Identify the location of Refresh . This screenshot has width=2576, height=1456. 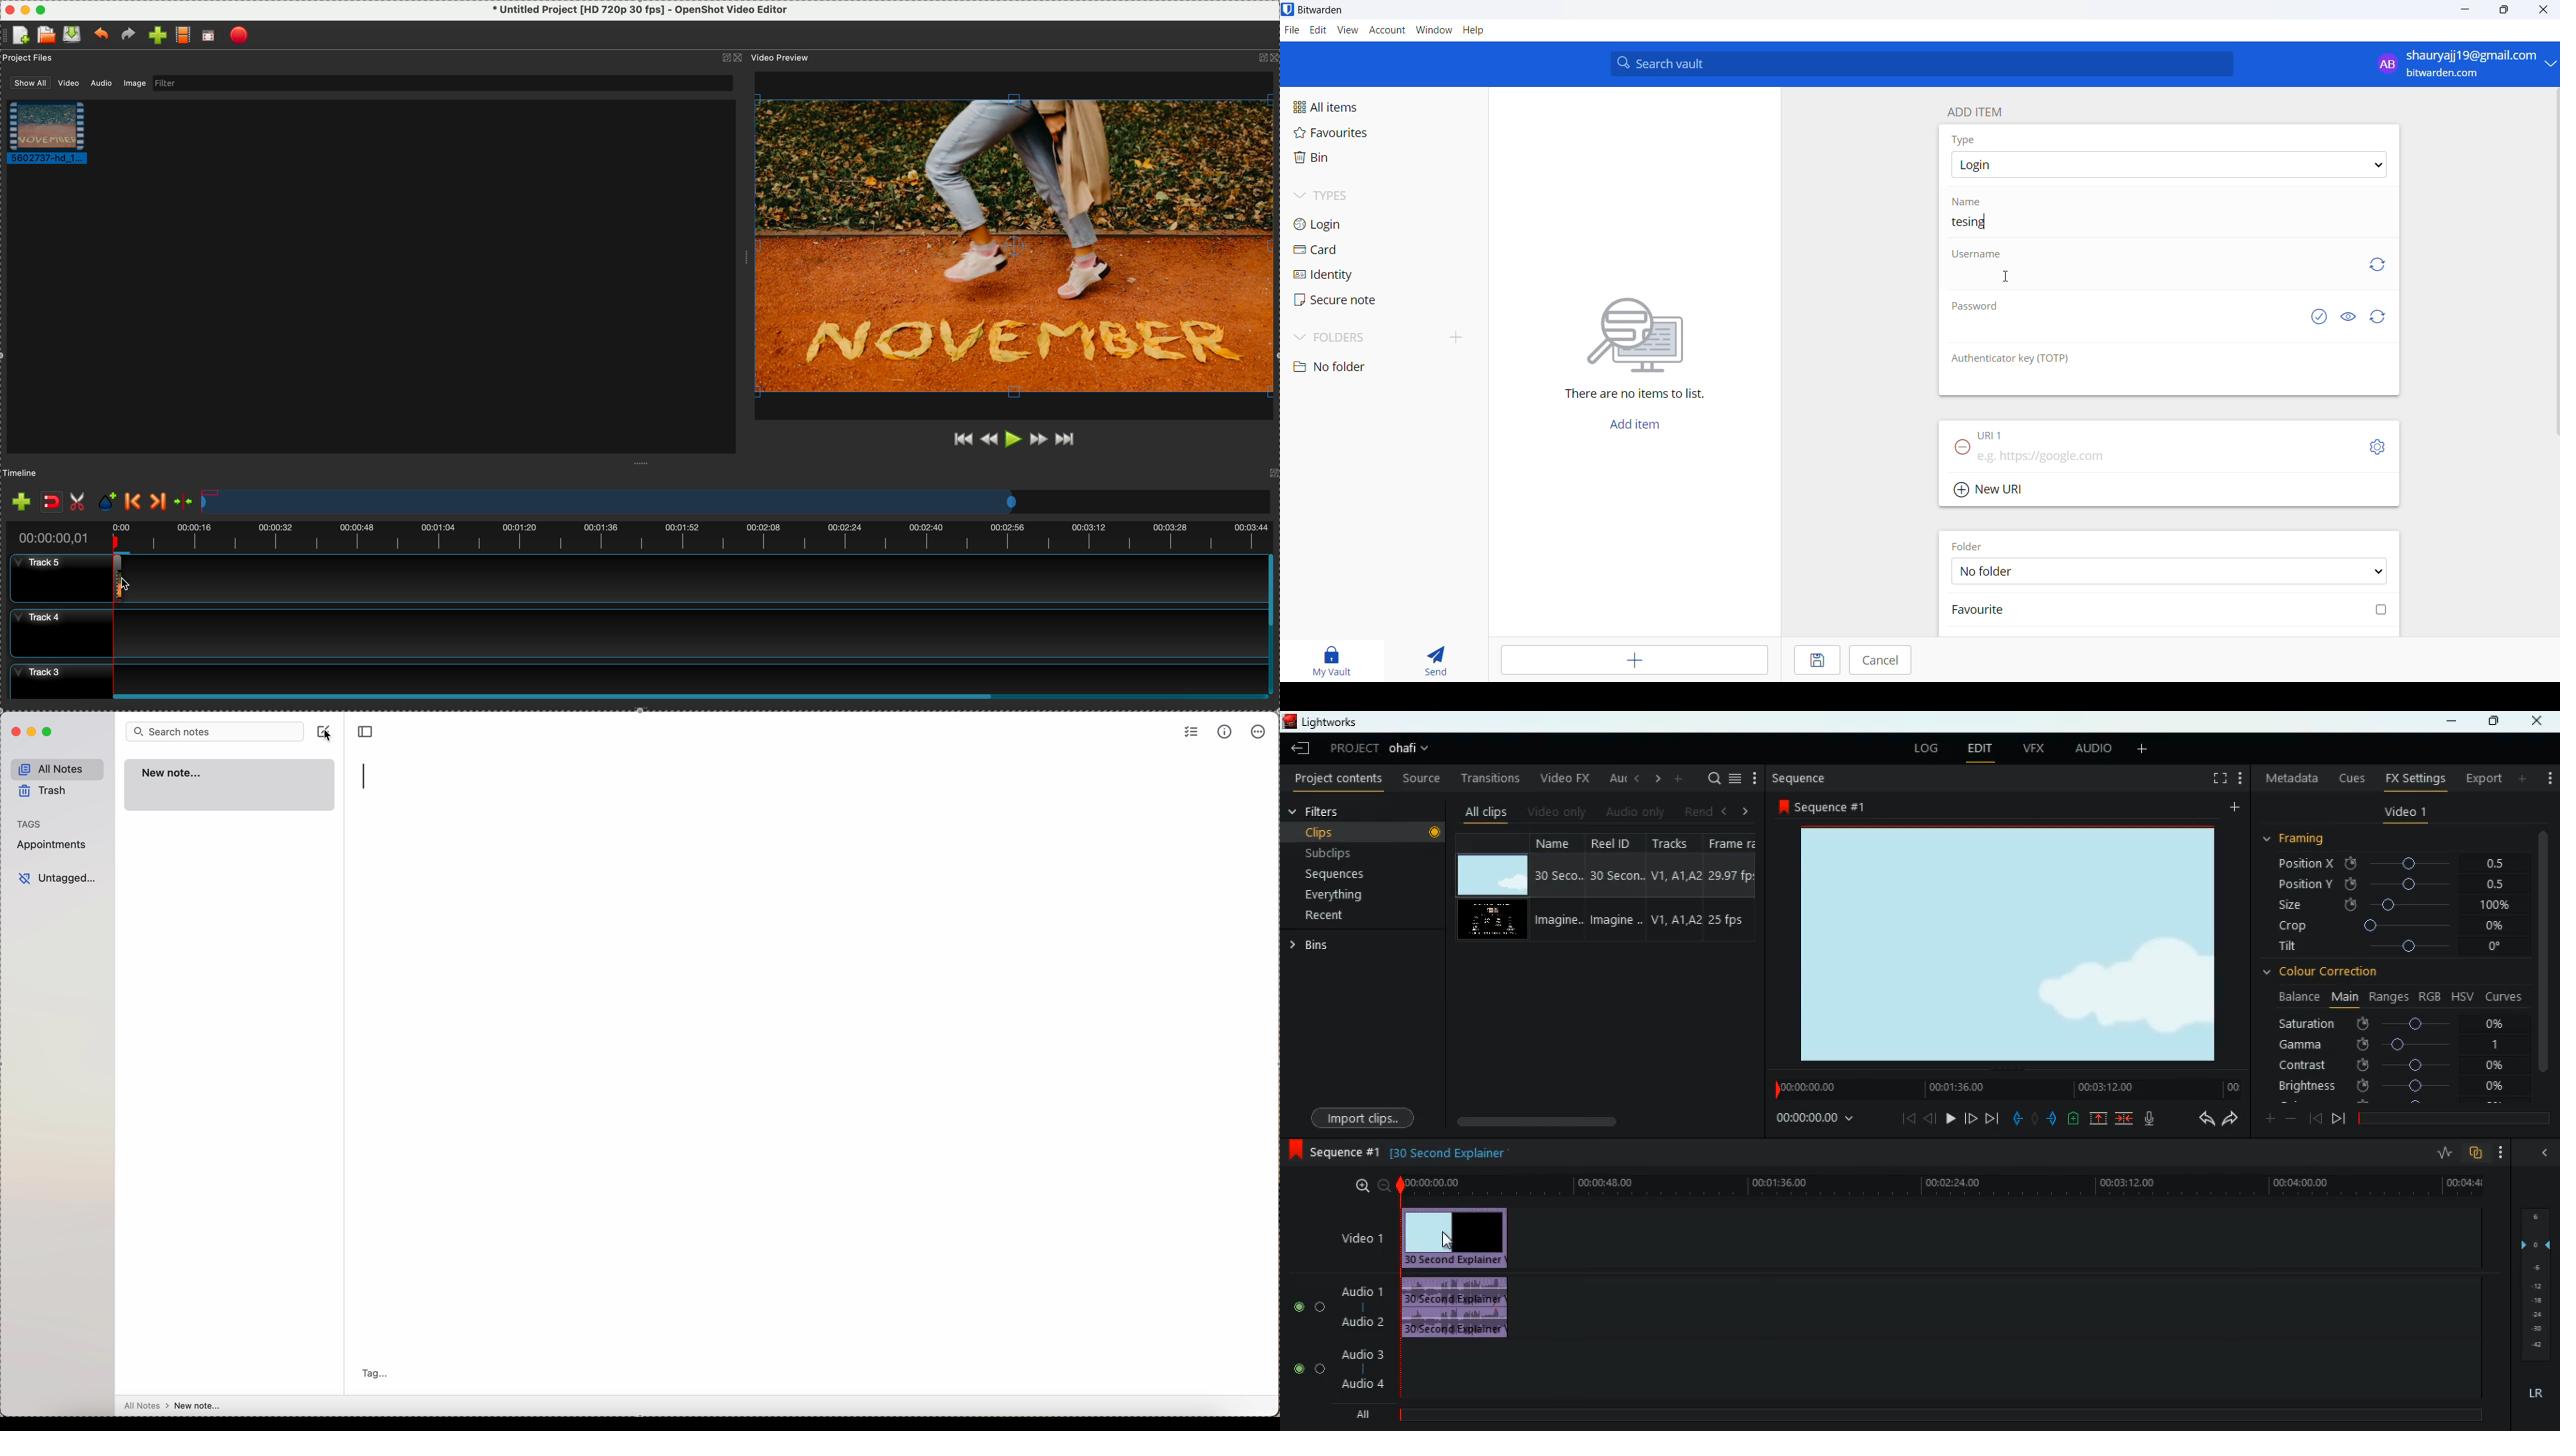
(2384, 267).